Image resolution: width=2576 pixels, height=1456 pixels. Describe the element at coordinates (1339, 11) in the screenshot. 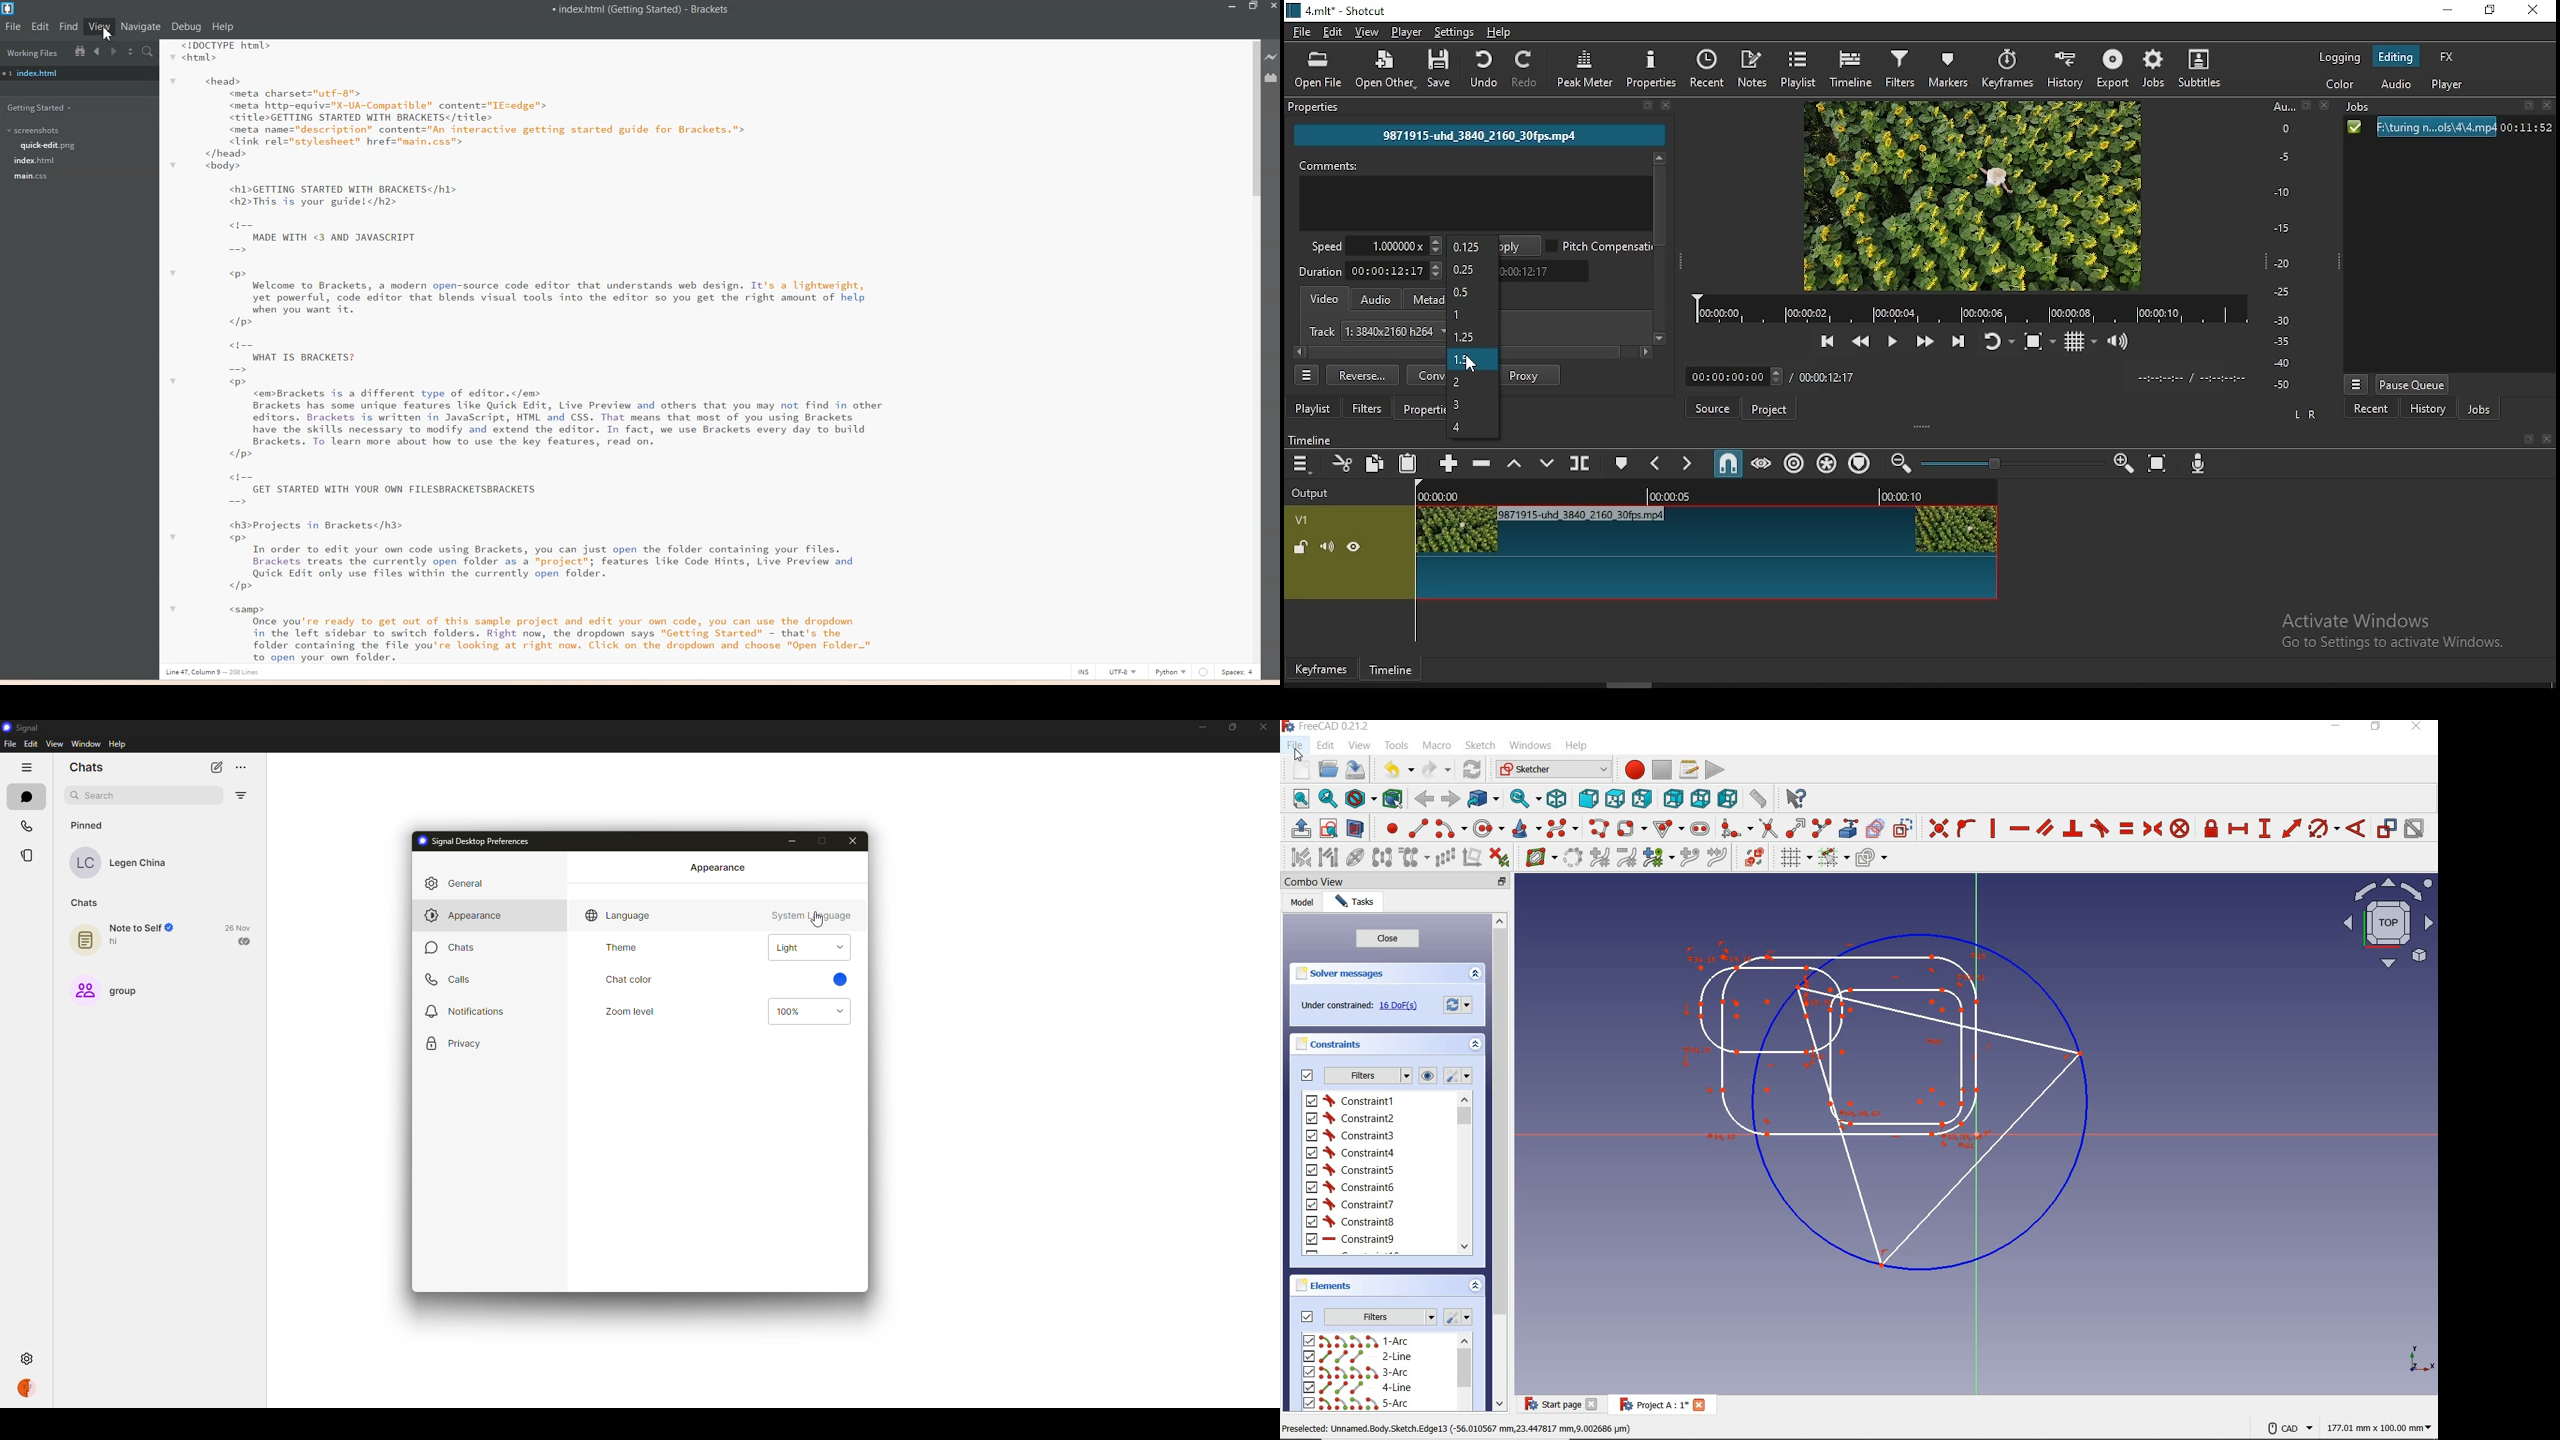

I see `4.mlt - Shotcut` at that location.